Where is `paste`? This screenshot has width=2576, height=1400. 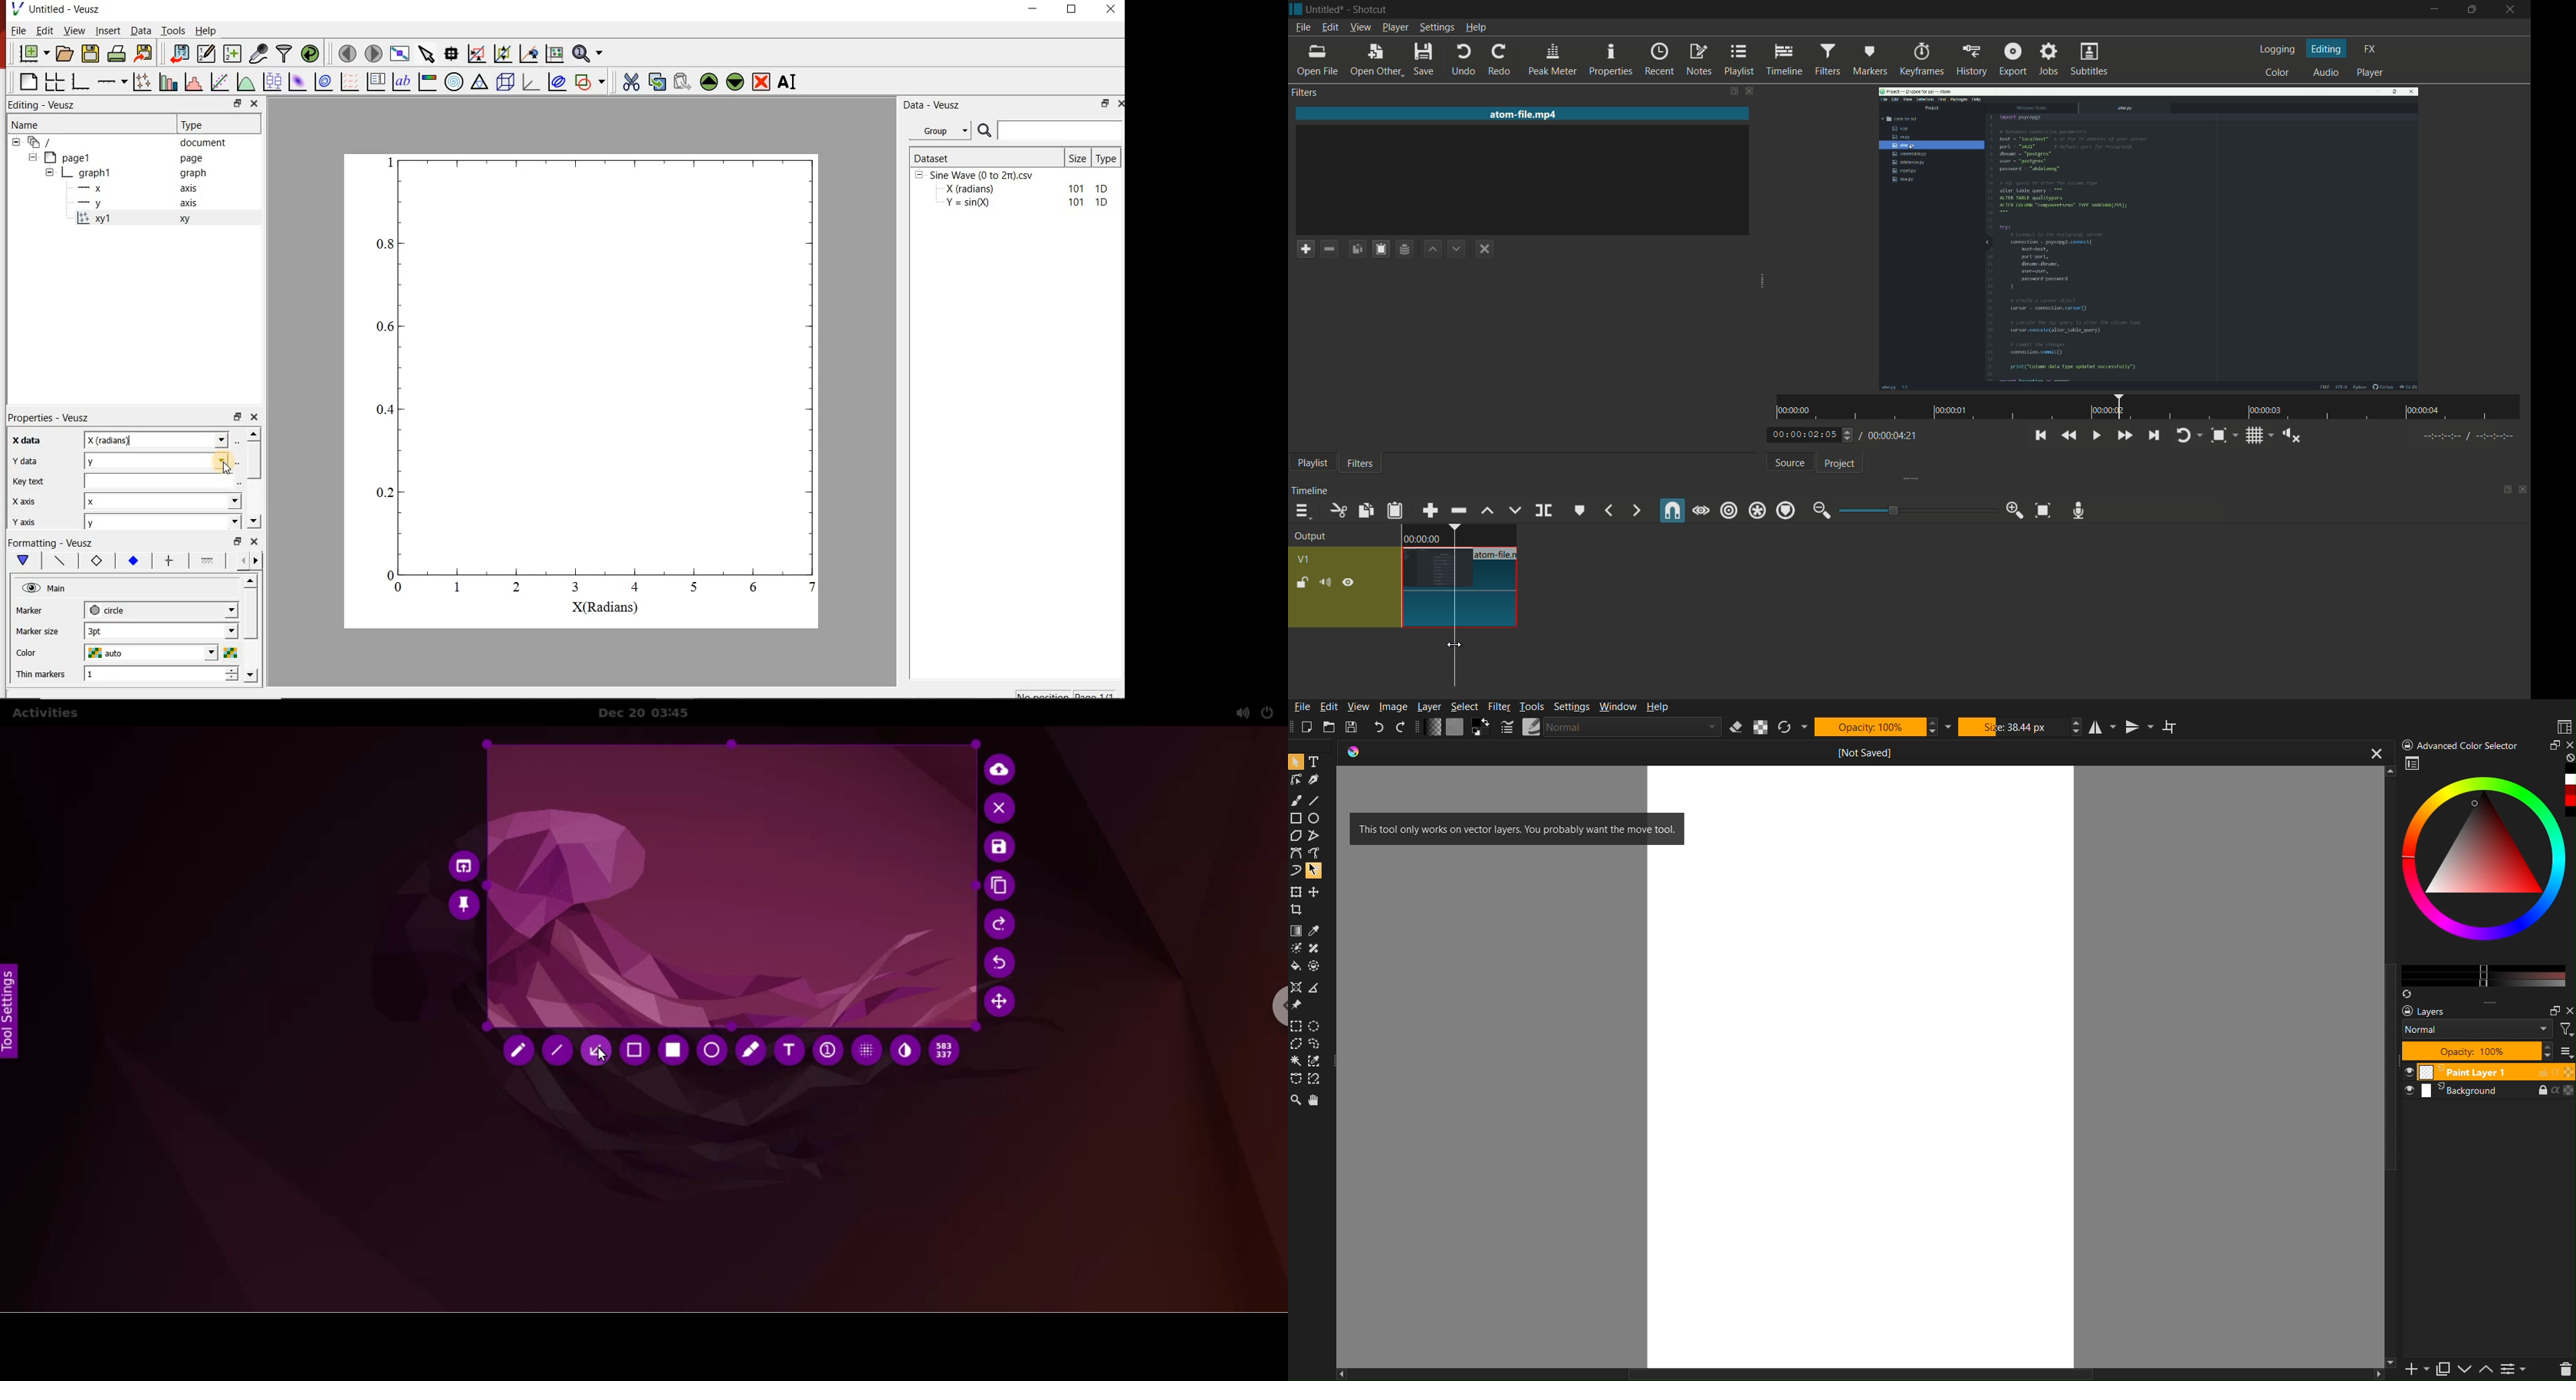
paste is located at coordinates (1395, 510).